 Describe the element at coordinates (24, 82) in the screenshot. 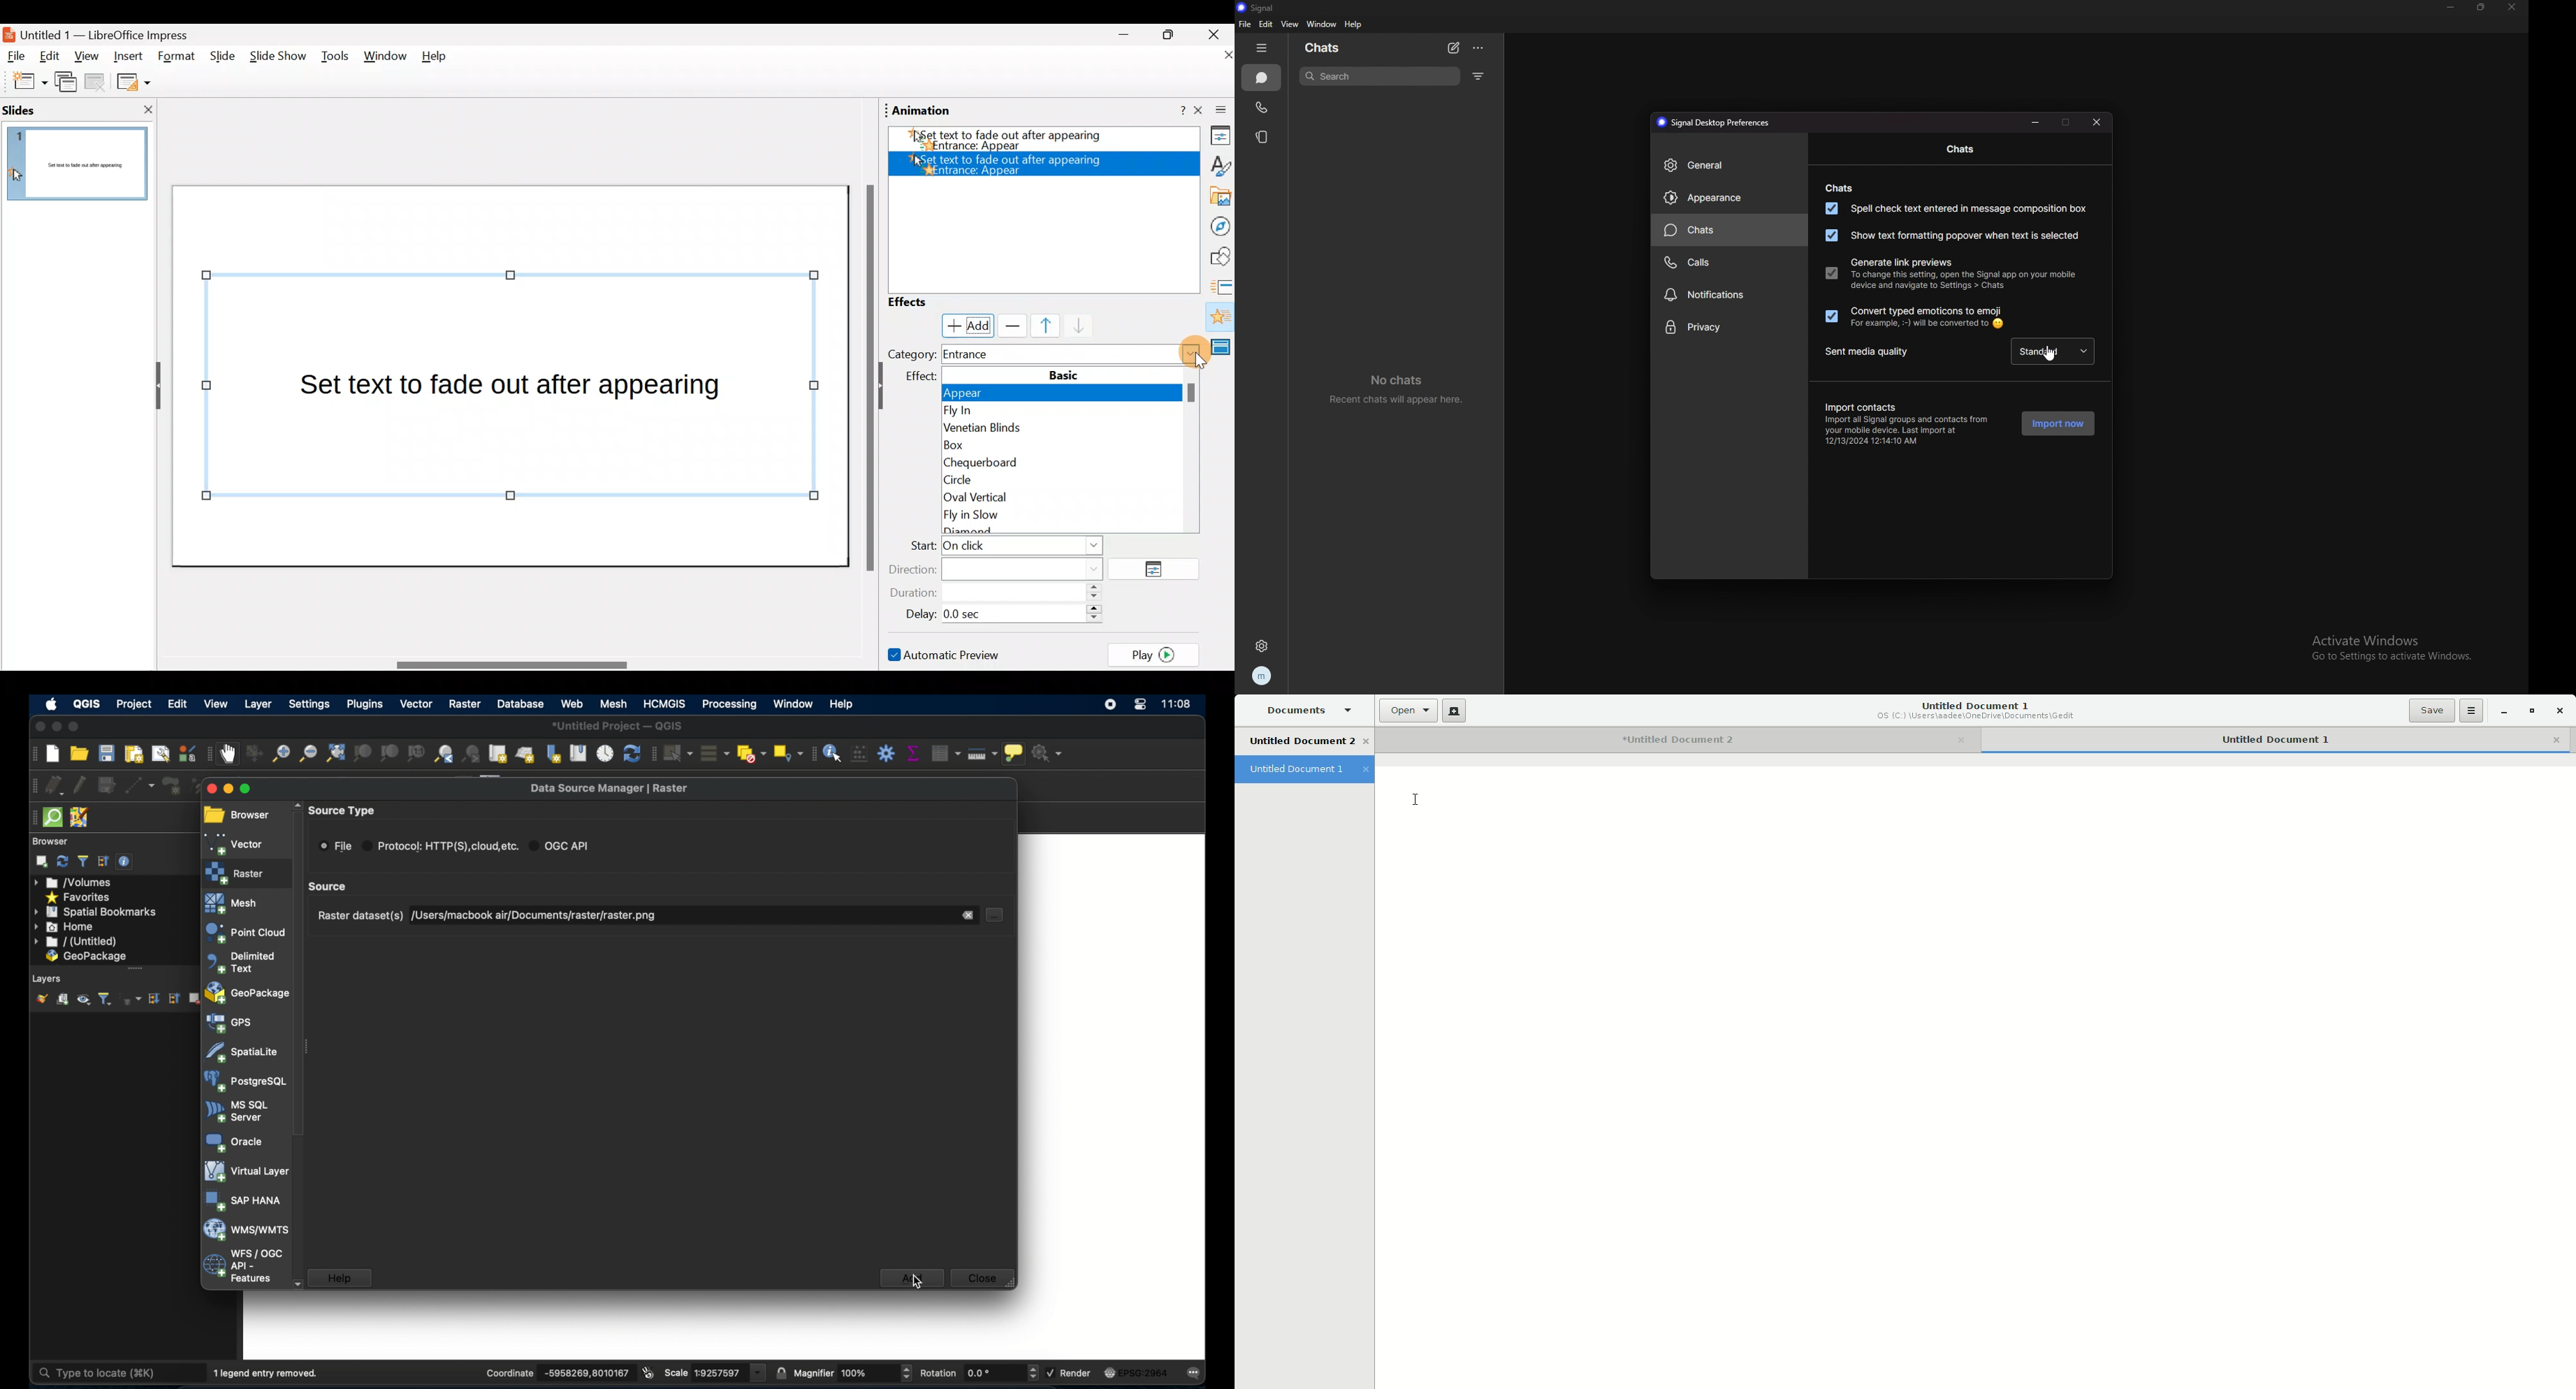

I see `New slide` at that location.